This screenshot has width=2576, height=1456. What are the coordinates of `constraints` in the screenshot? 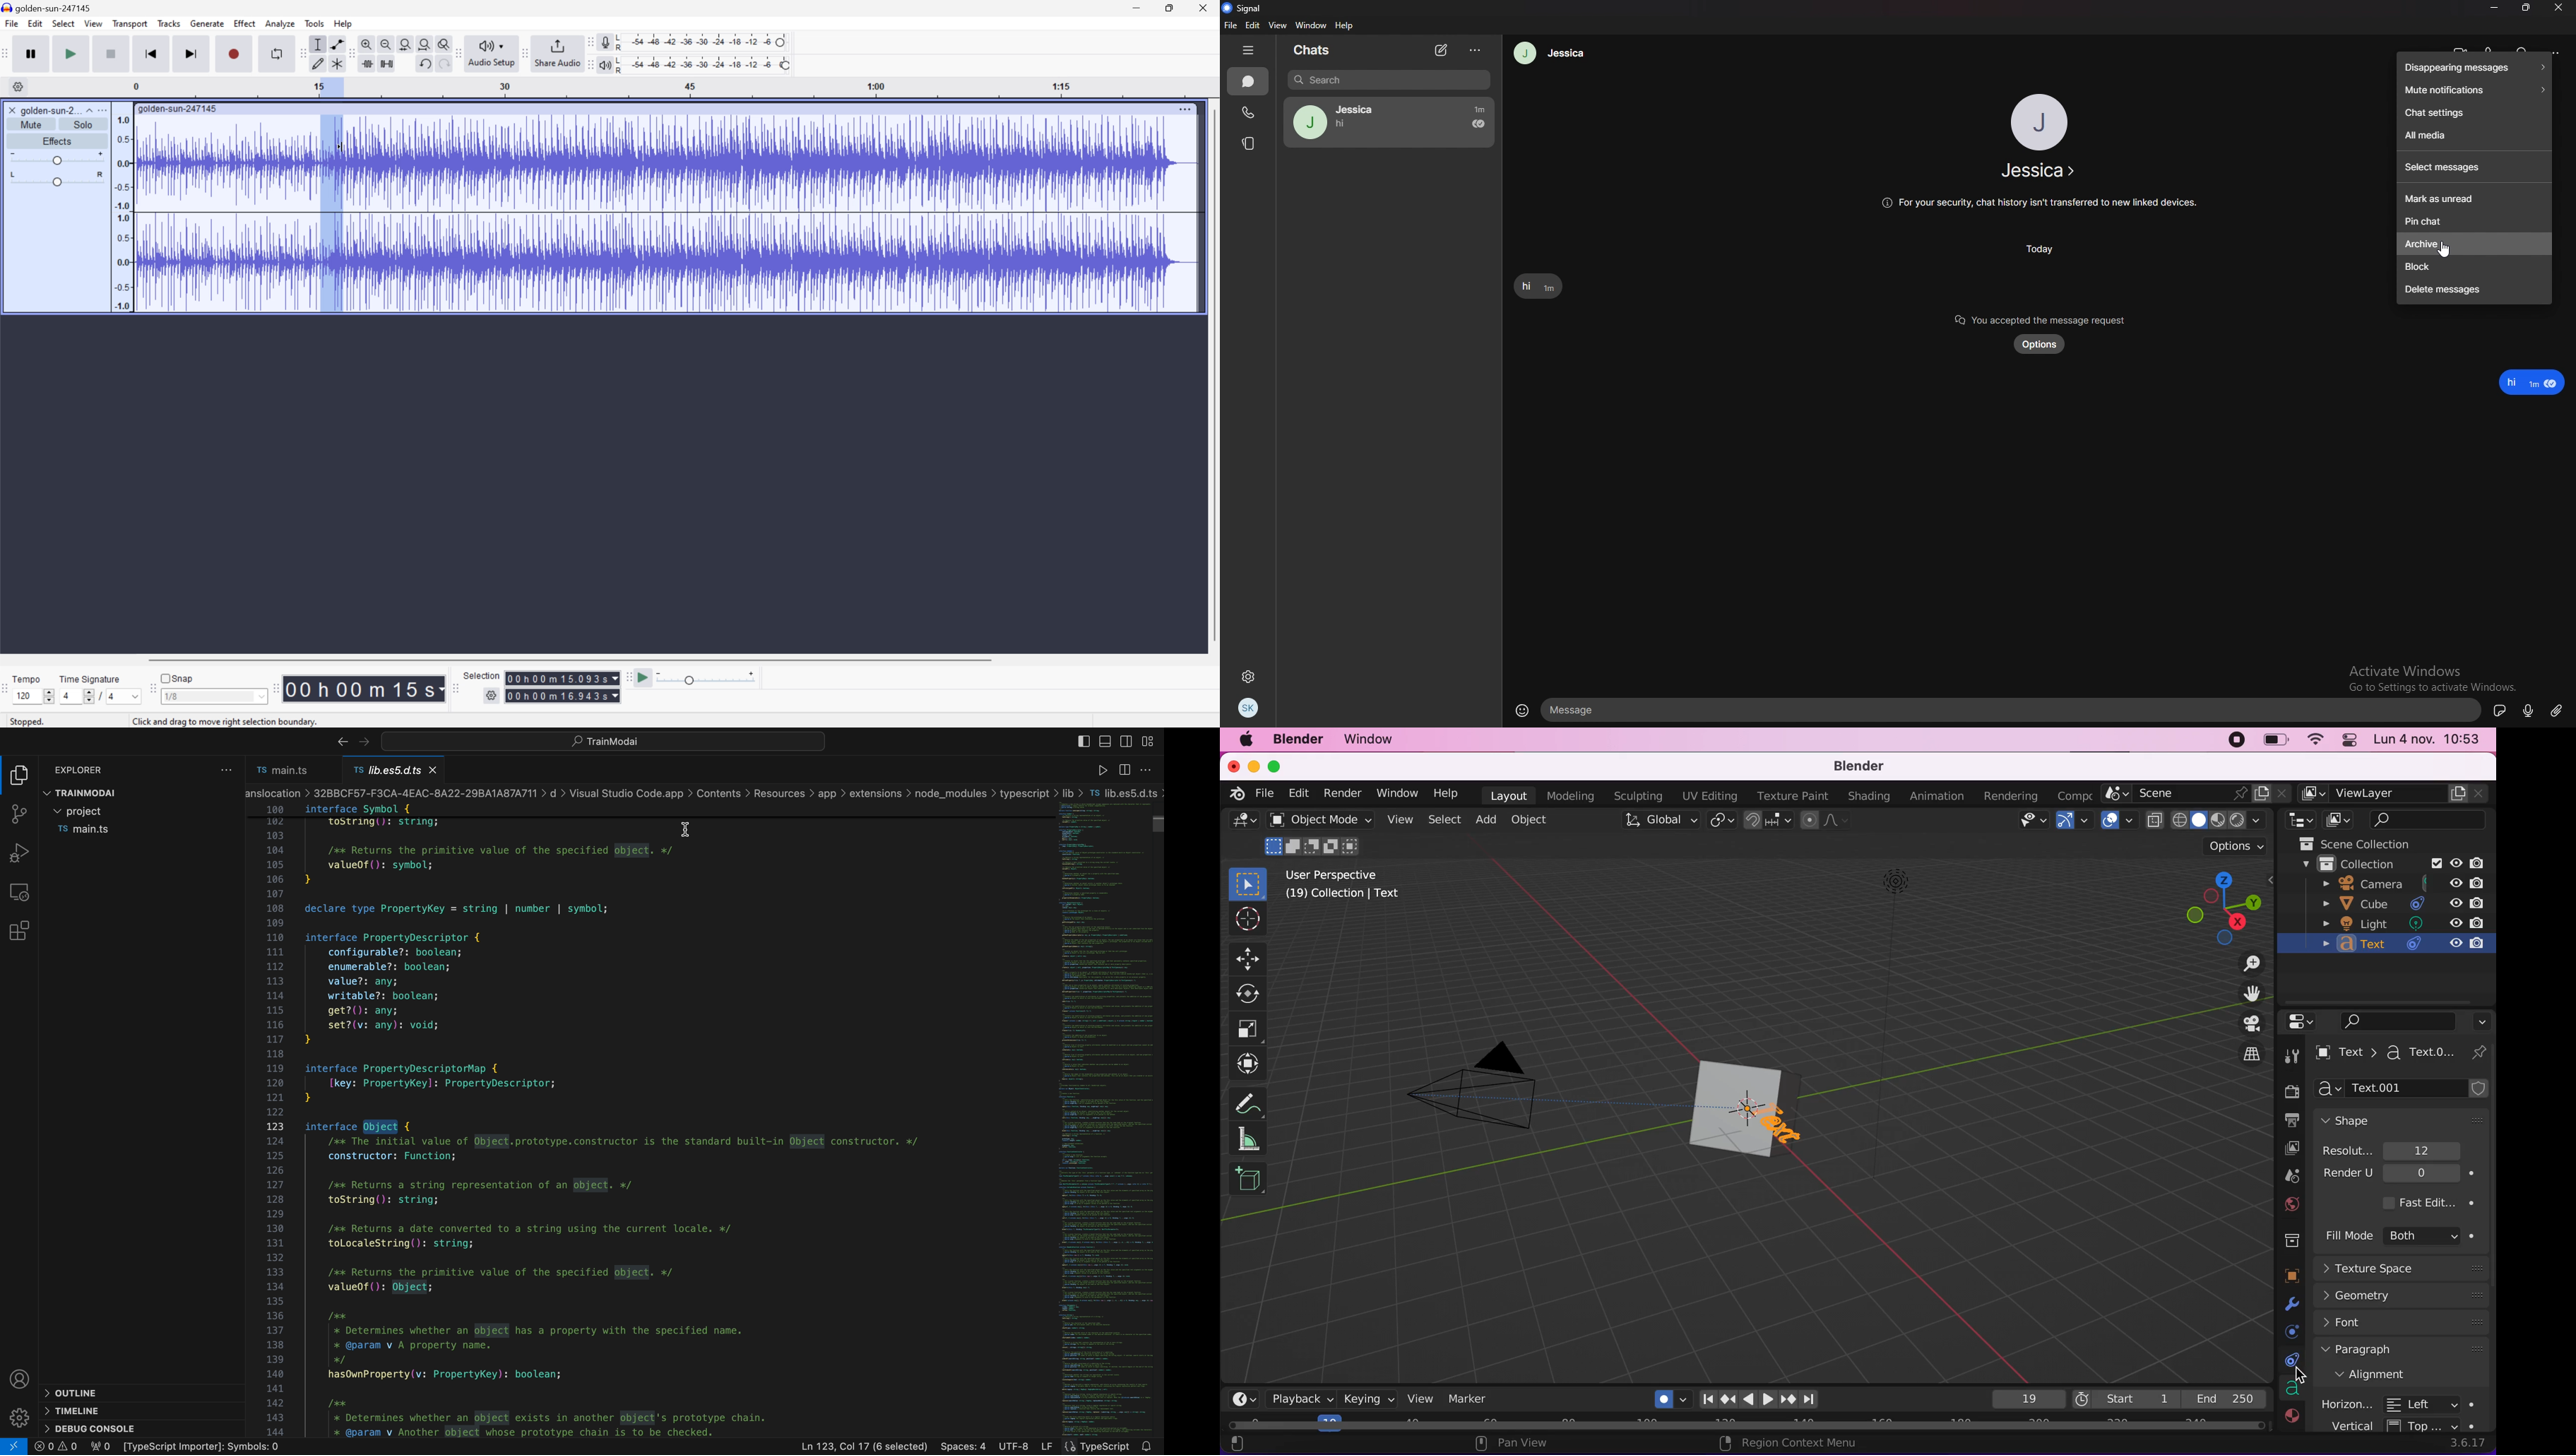 It's located at (2290, 1362).